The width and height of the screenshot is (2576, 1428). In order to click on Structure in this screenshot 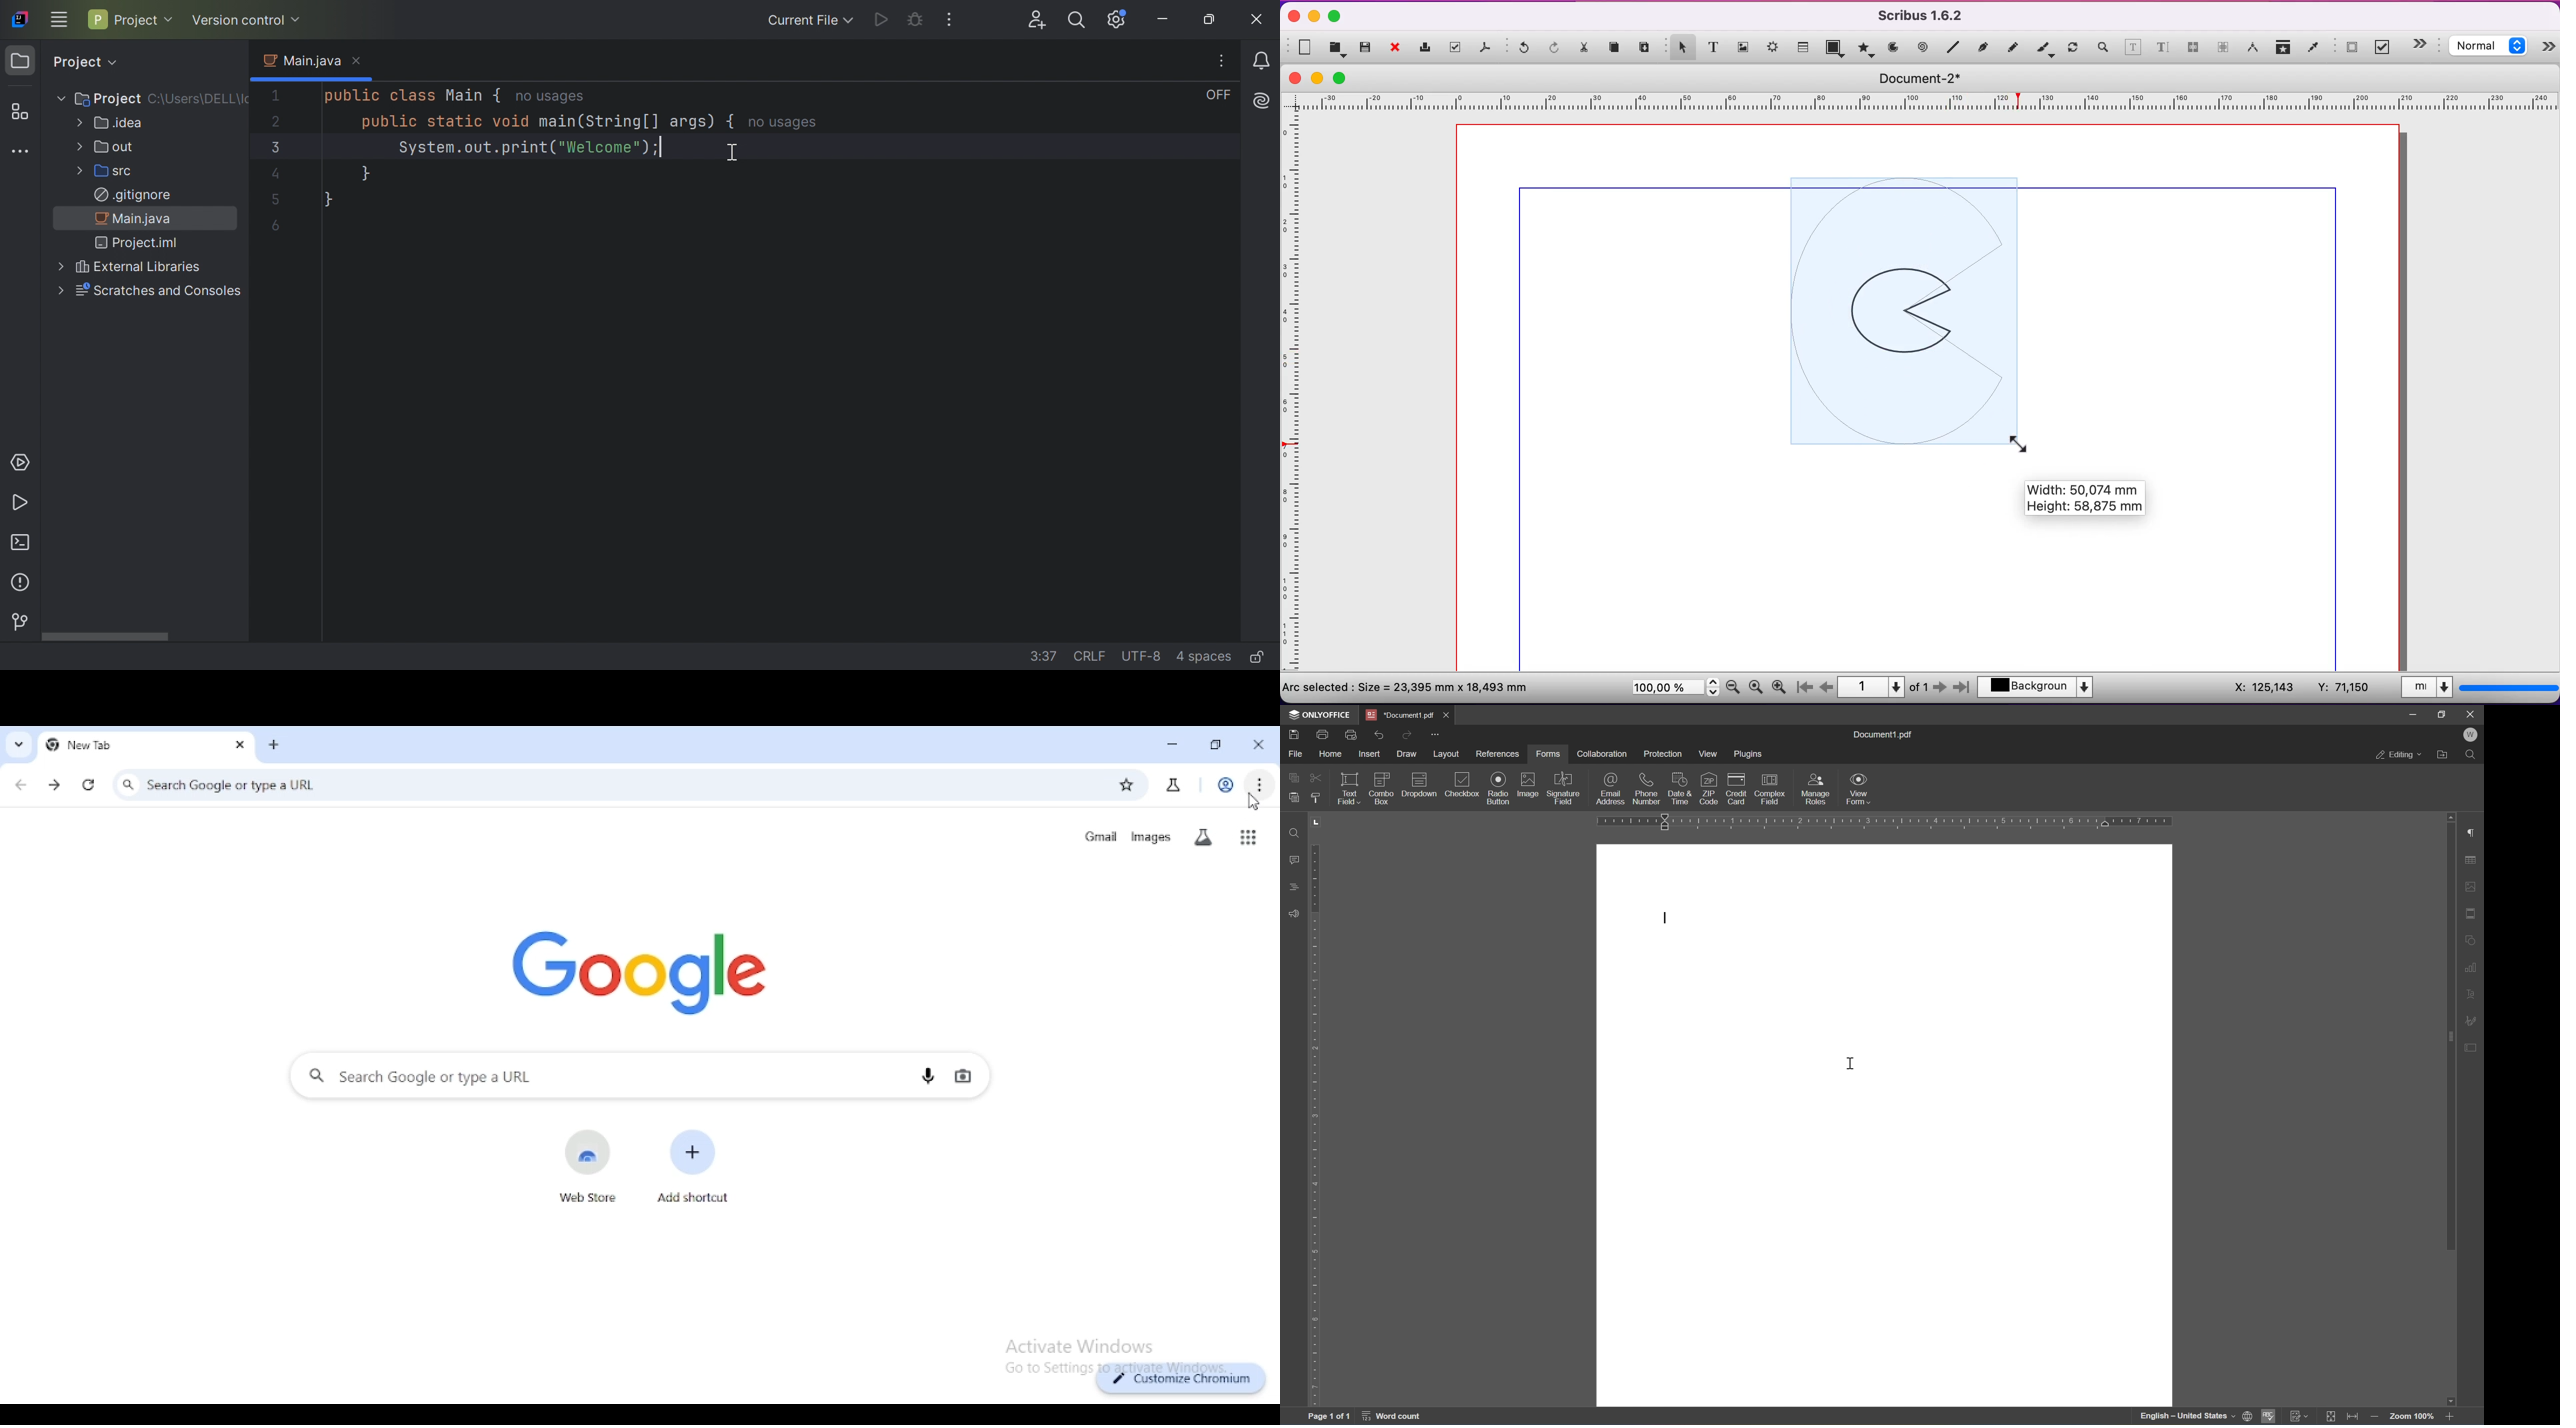, I will do `click(17, 112)`.